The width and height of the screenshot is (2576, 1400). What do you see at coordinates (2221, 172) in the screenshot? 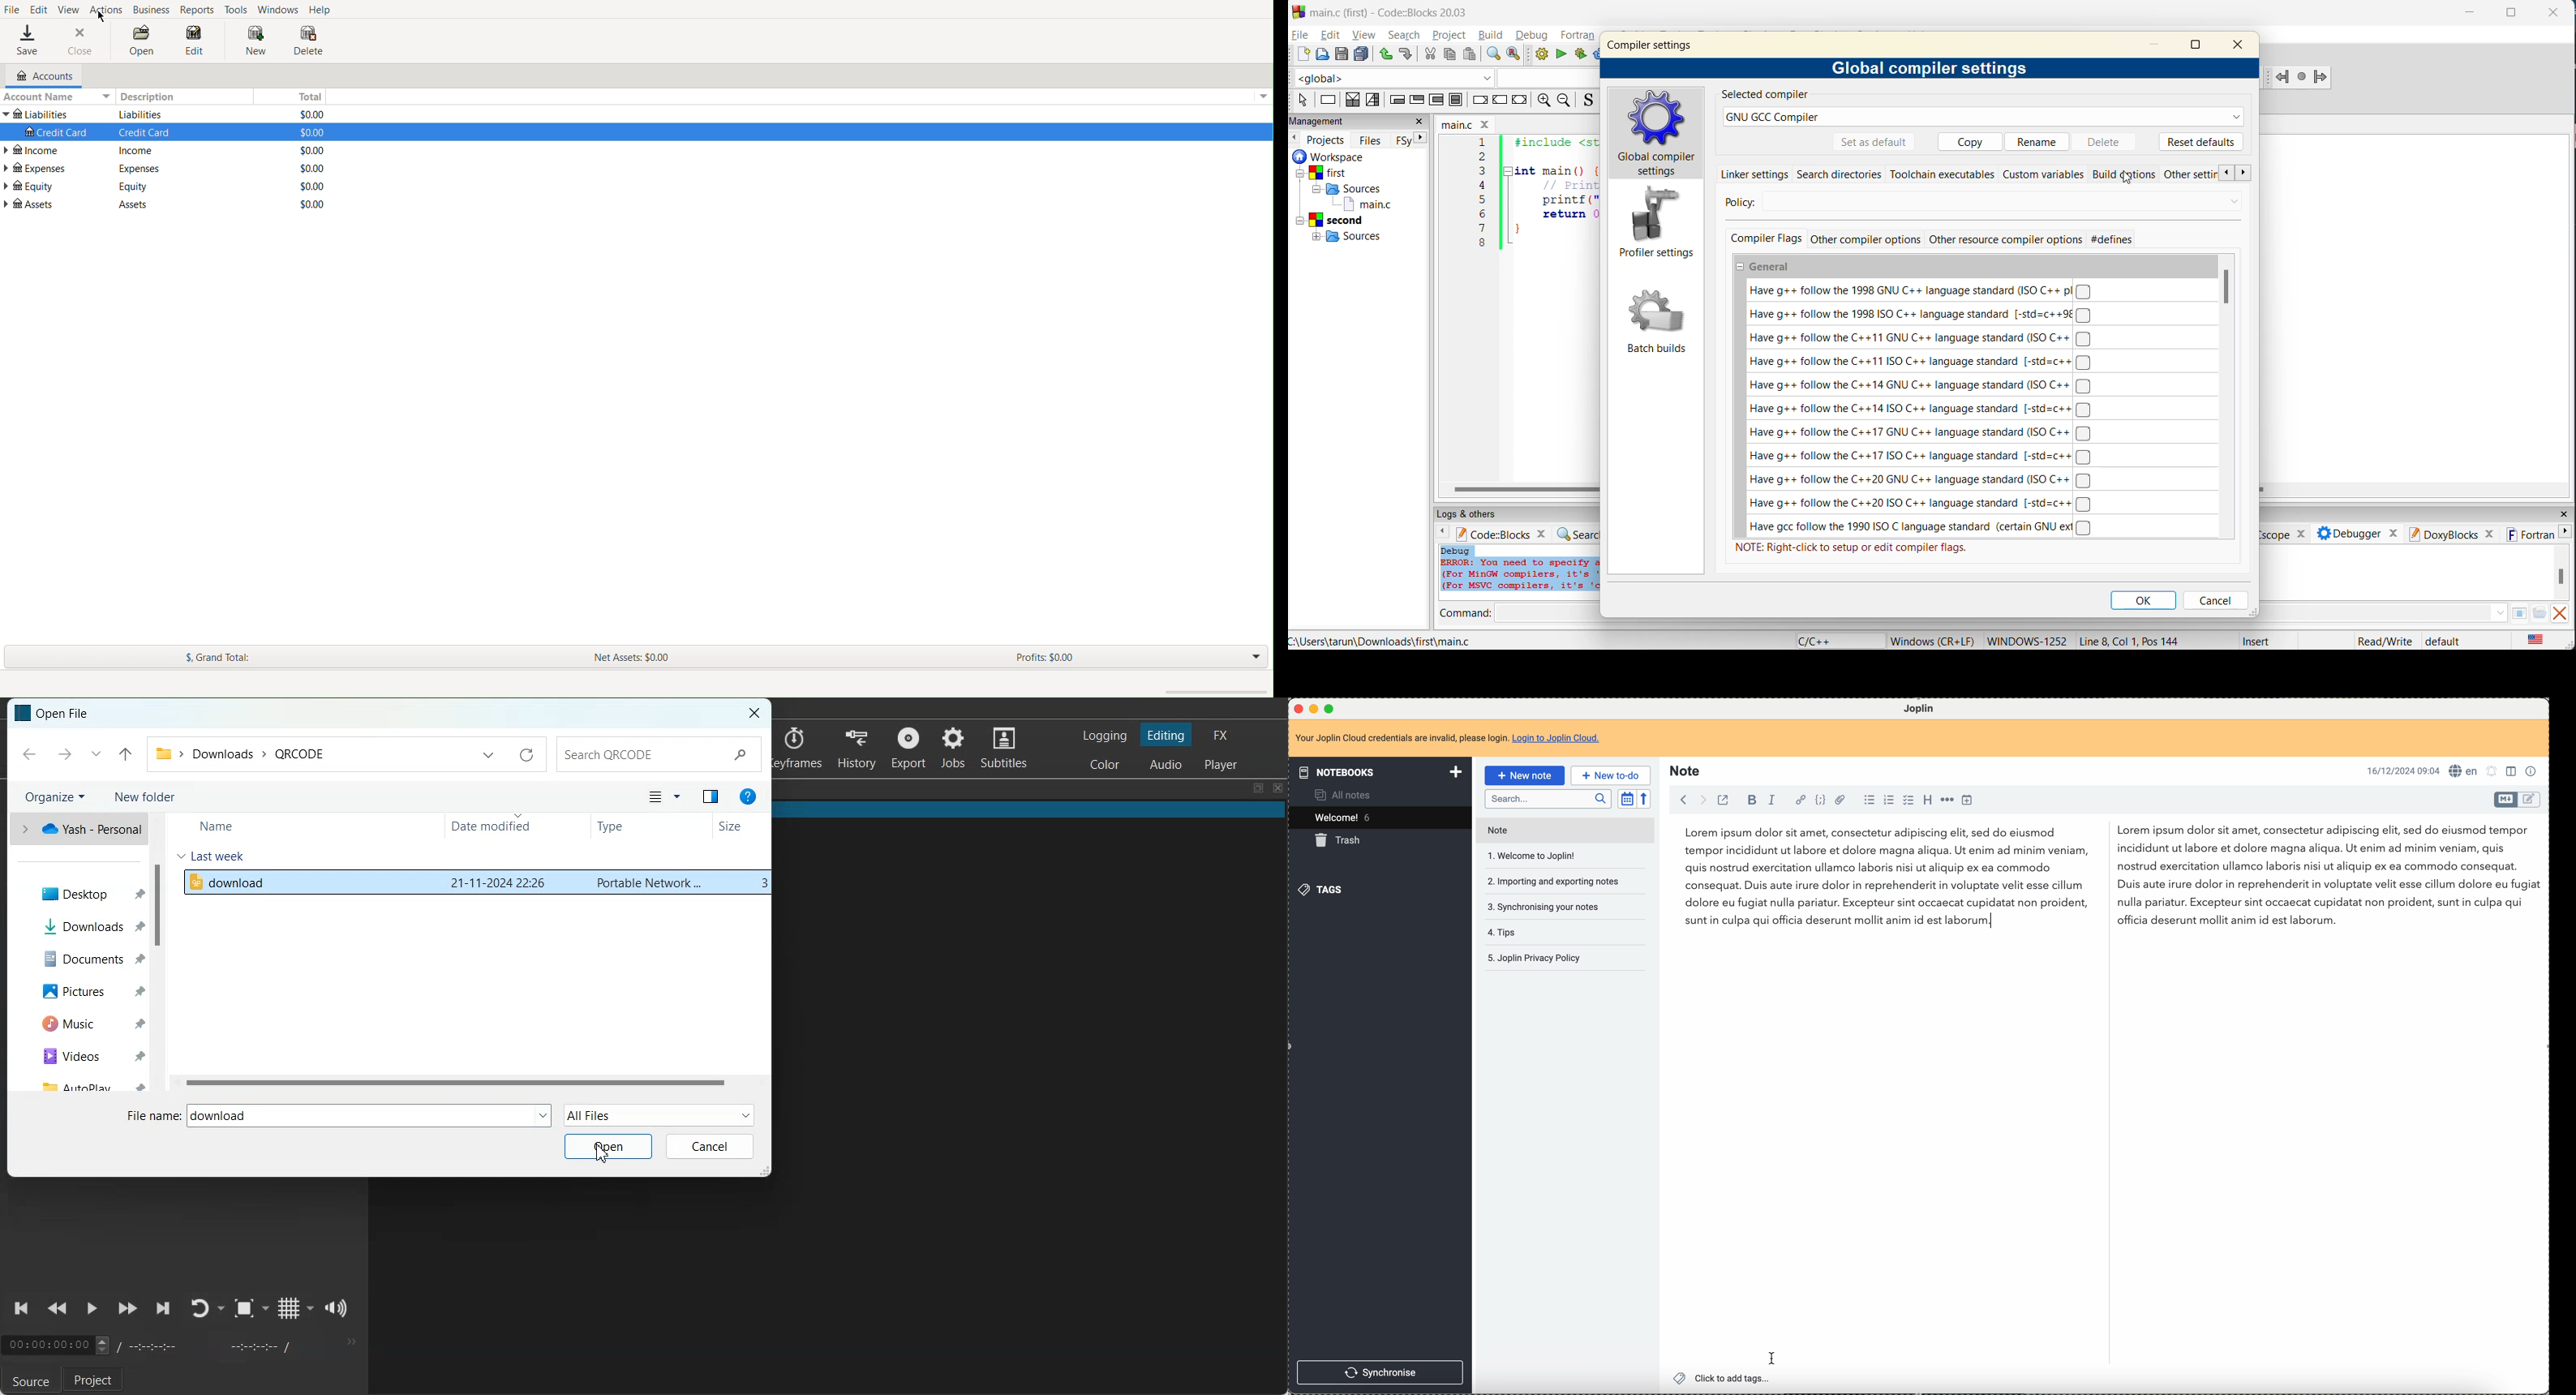
I see `previous` at bounding box center [2221, 172].